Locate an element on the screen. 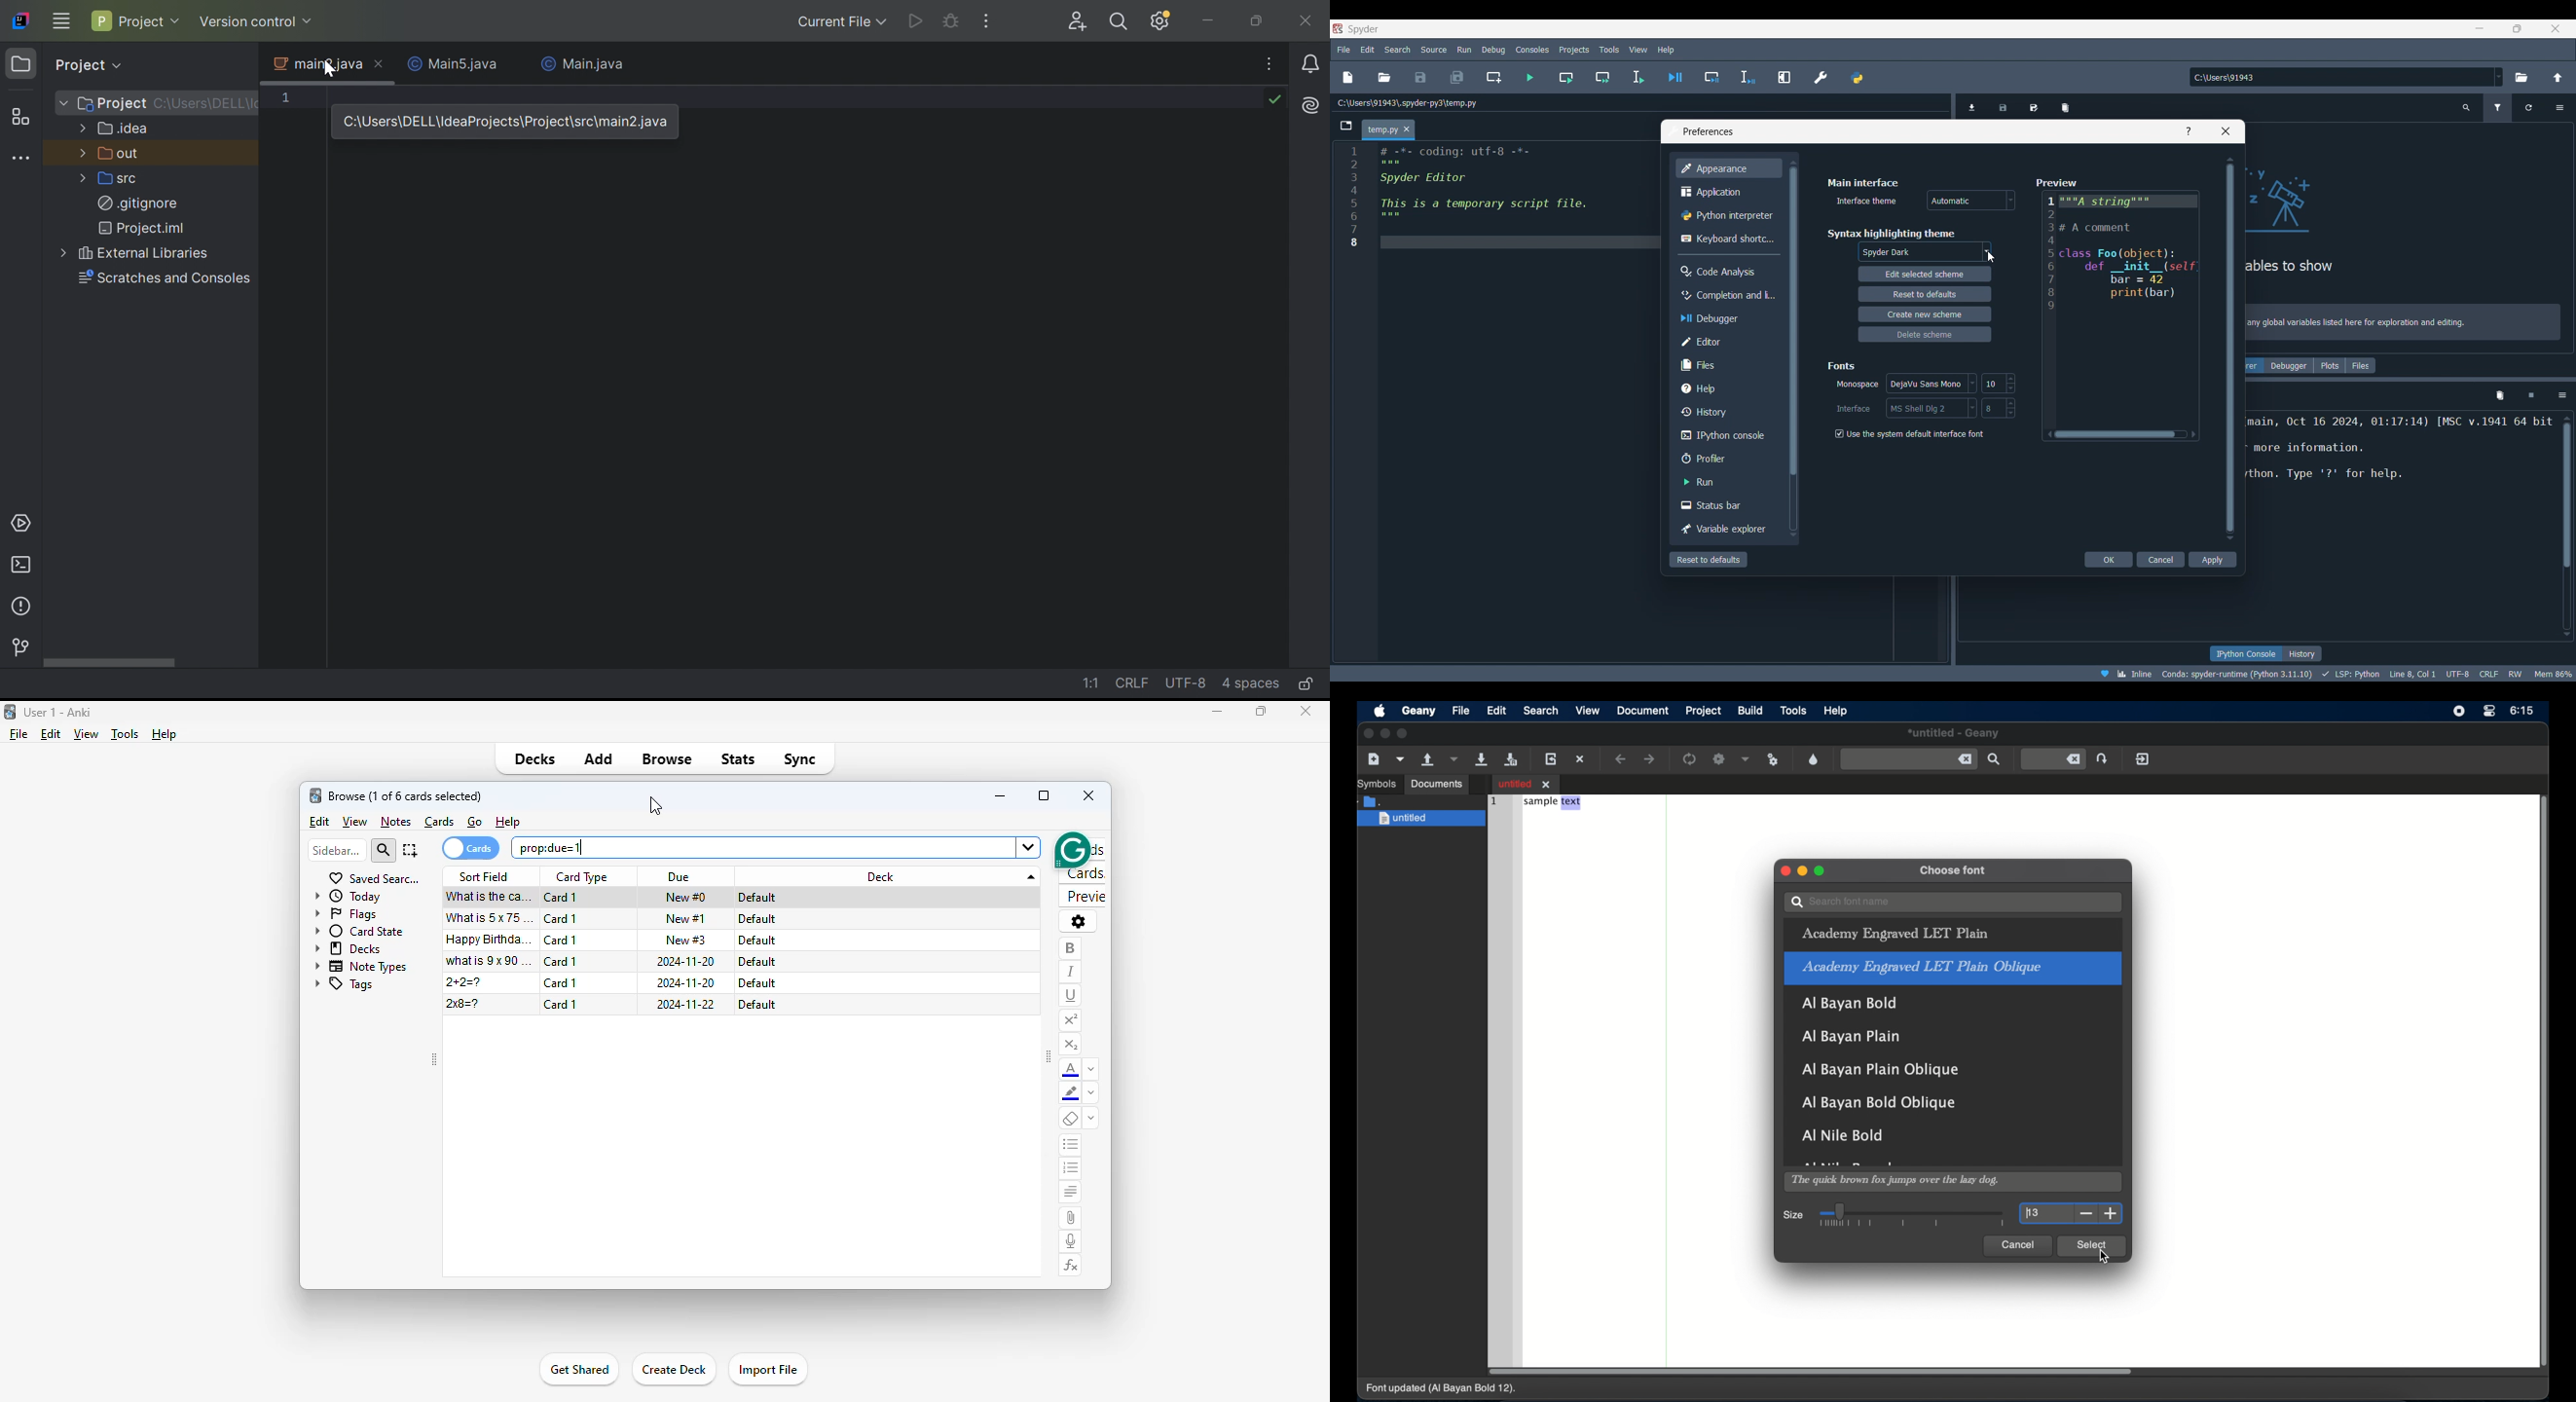 This screenshot has height=1428, width=2576. close is located at coordinates (1088, 795).